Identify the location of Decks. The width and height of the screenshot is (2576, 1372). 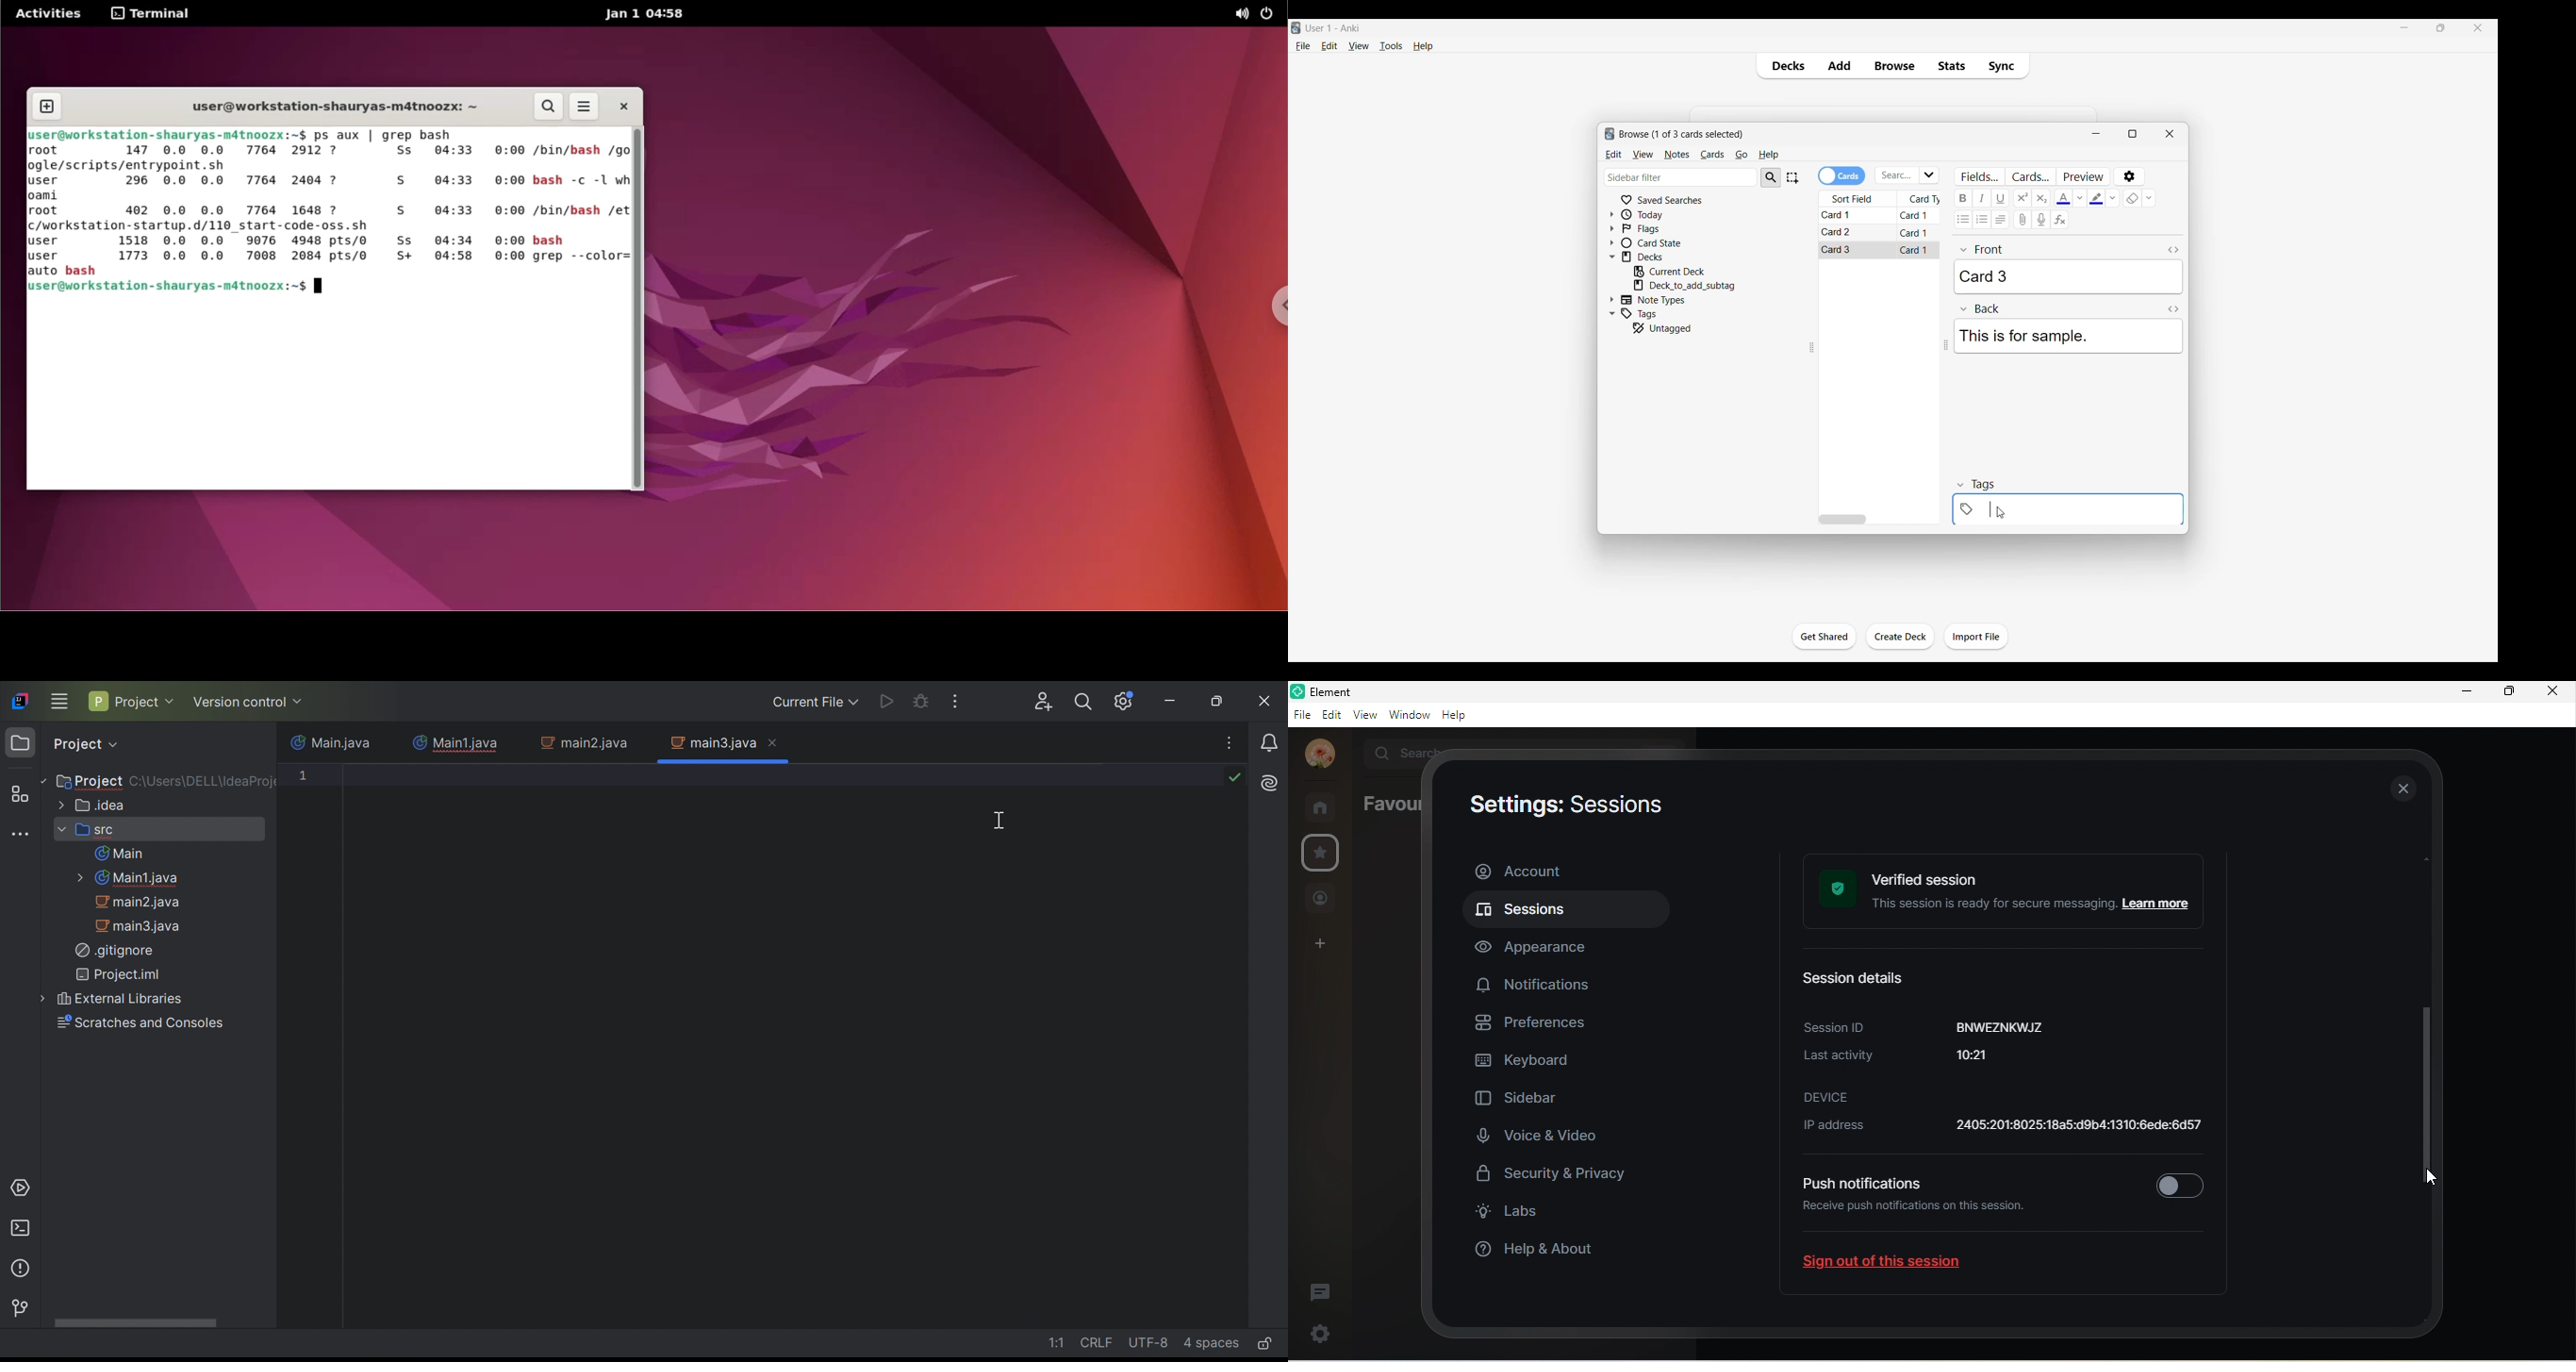
(1785, 66).